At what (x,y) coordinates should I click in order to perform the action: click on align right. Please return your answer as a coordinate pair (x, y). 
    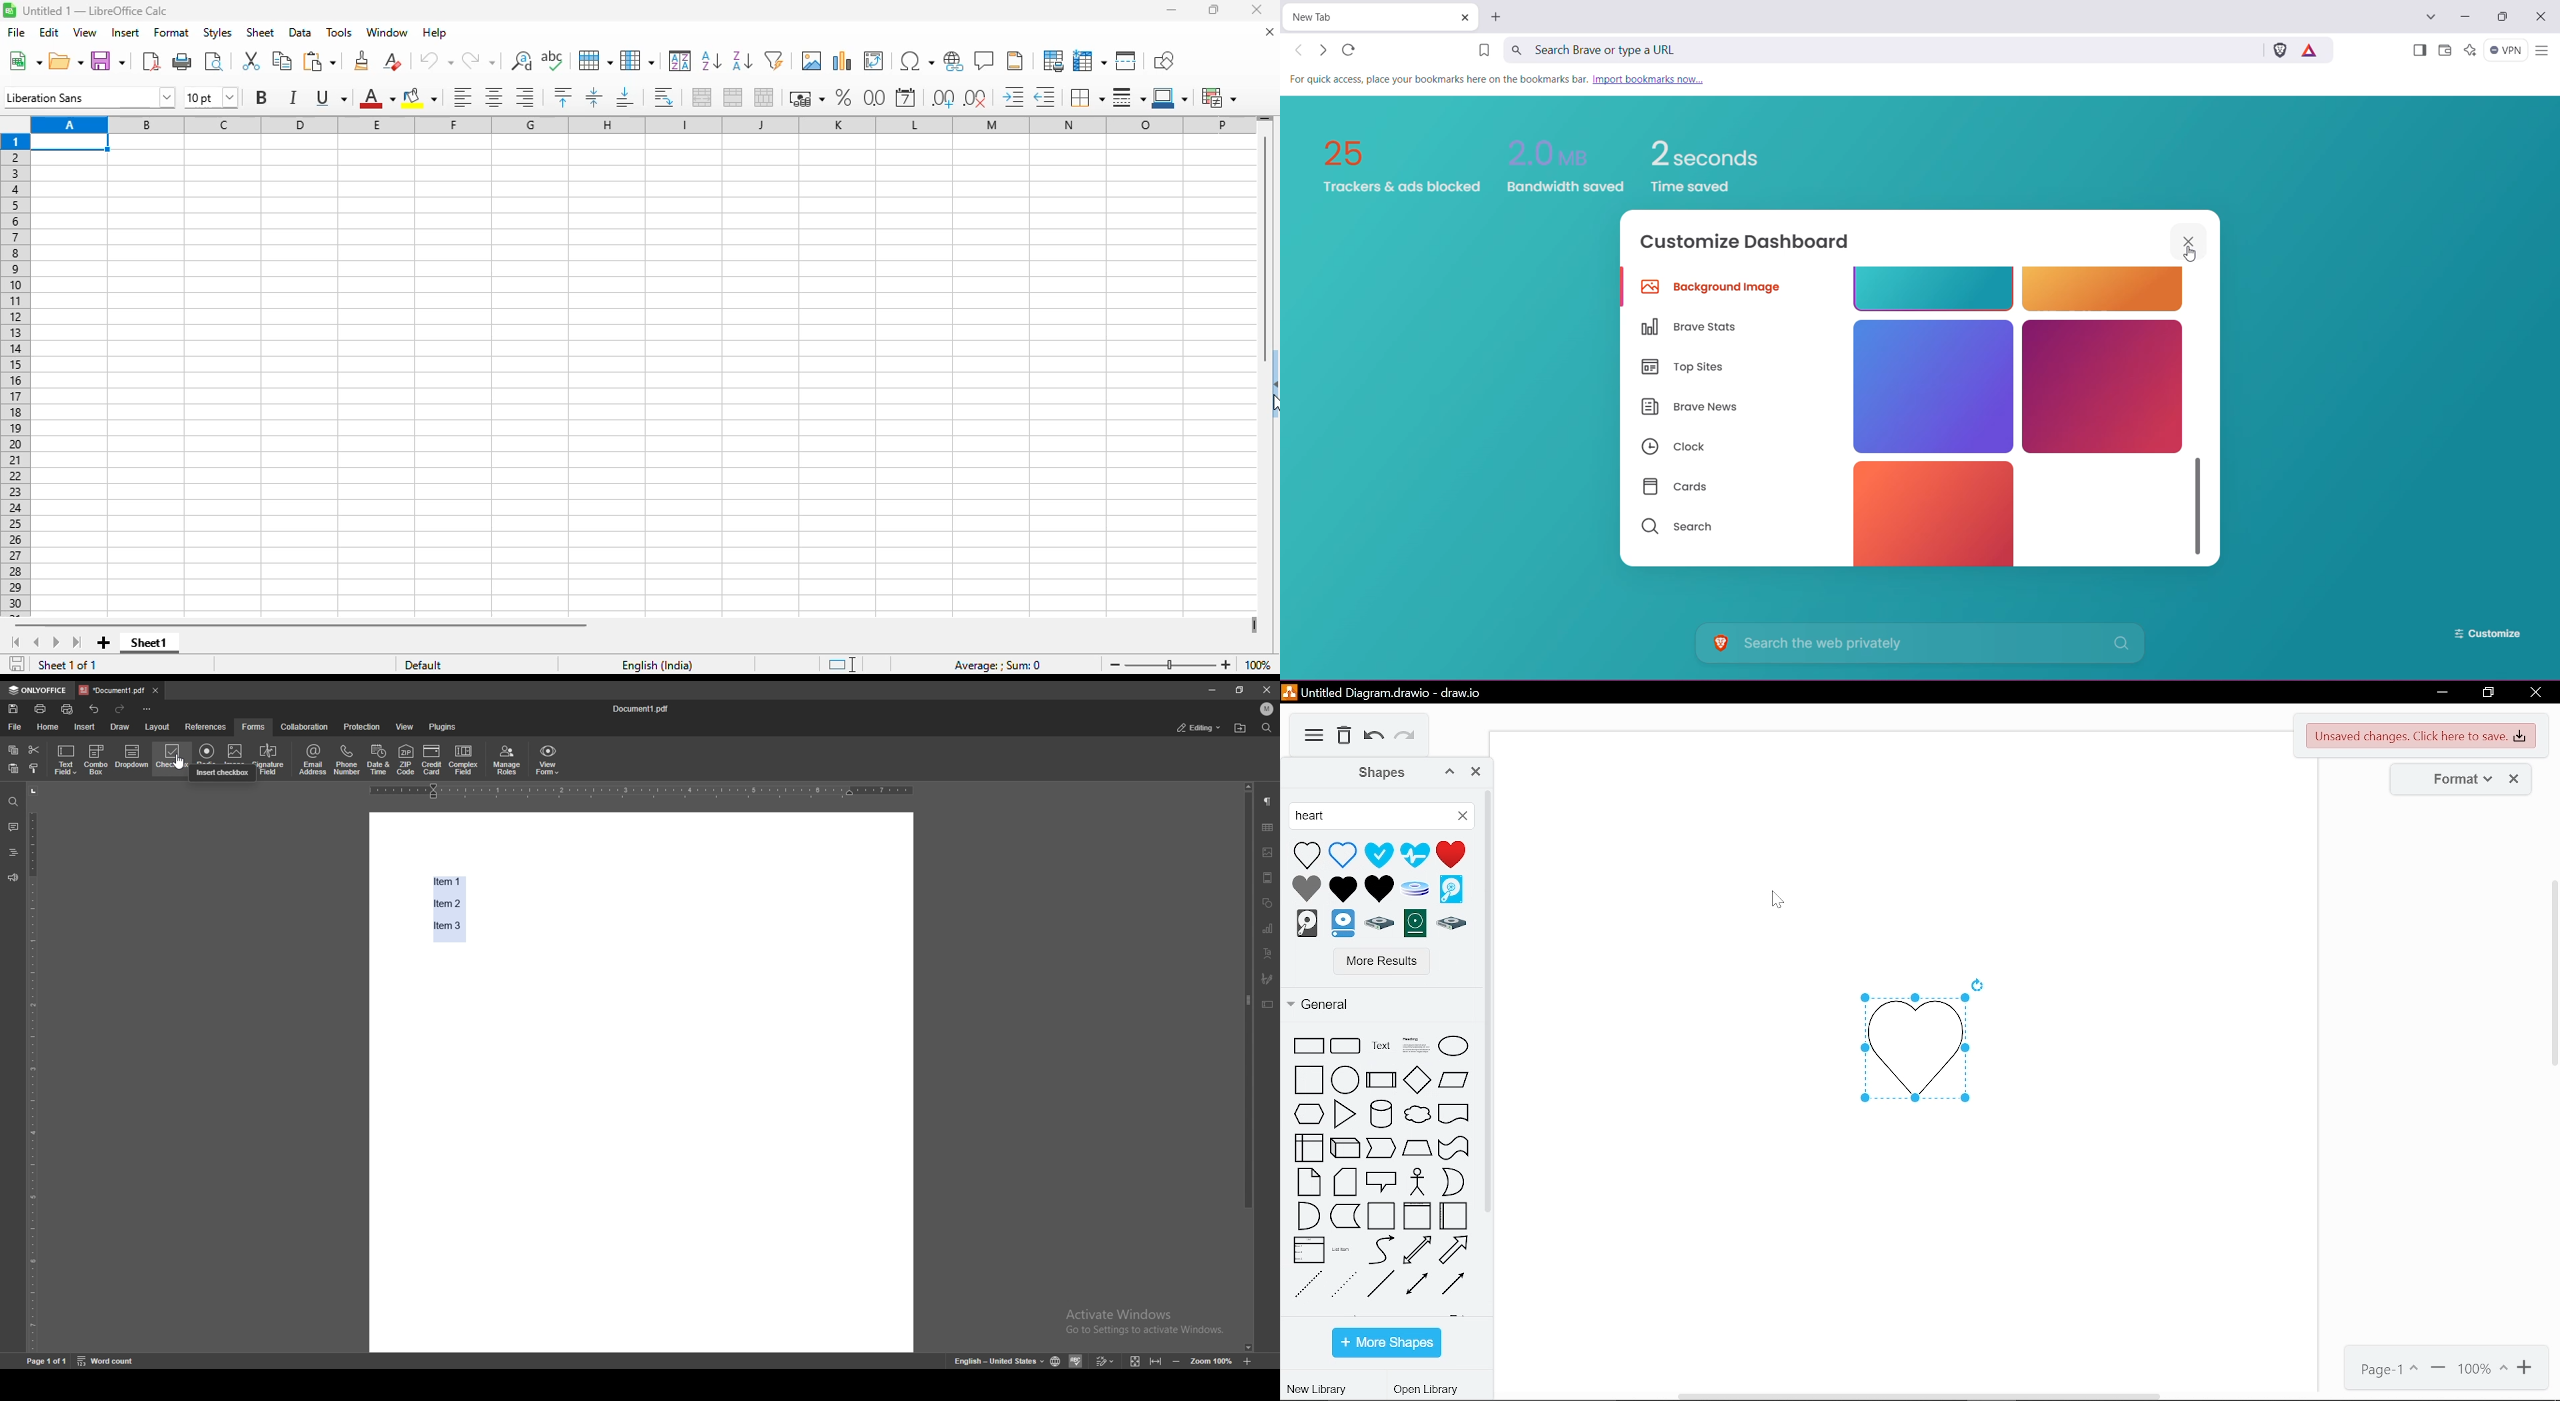
    Looking at the image, I should click on (524, 97).